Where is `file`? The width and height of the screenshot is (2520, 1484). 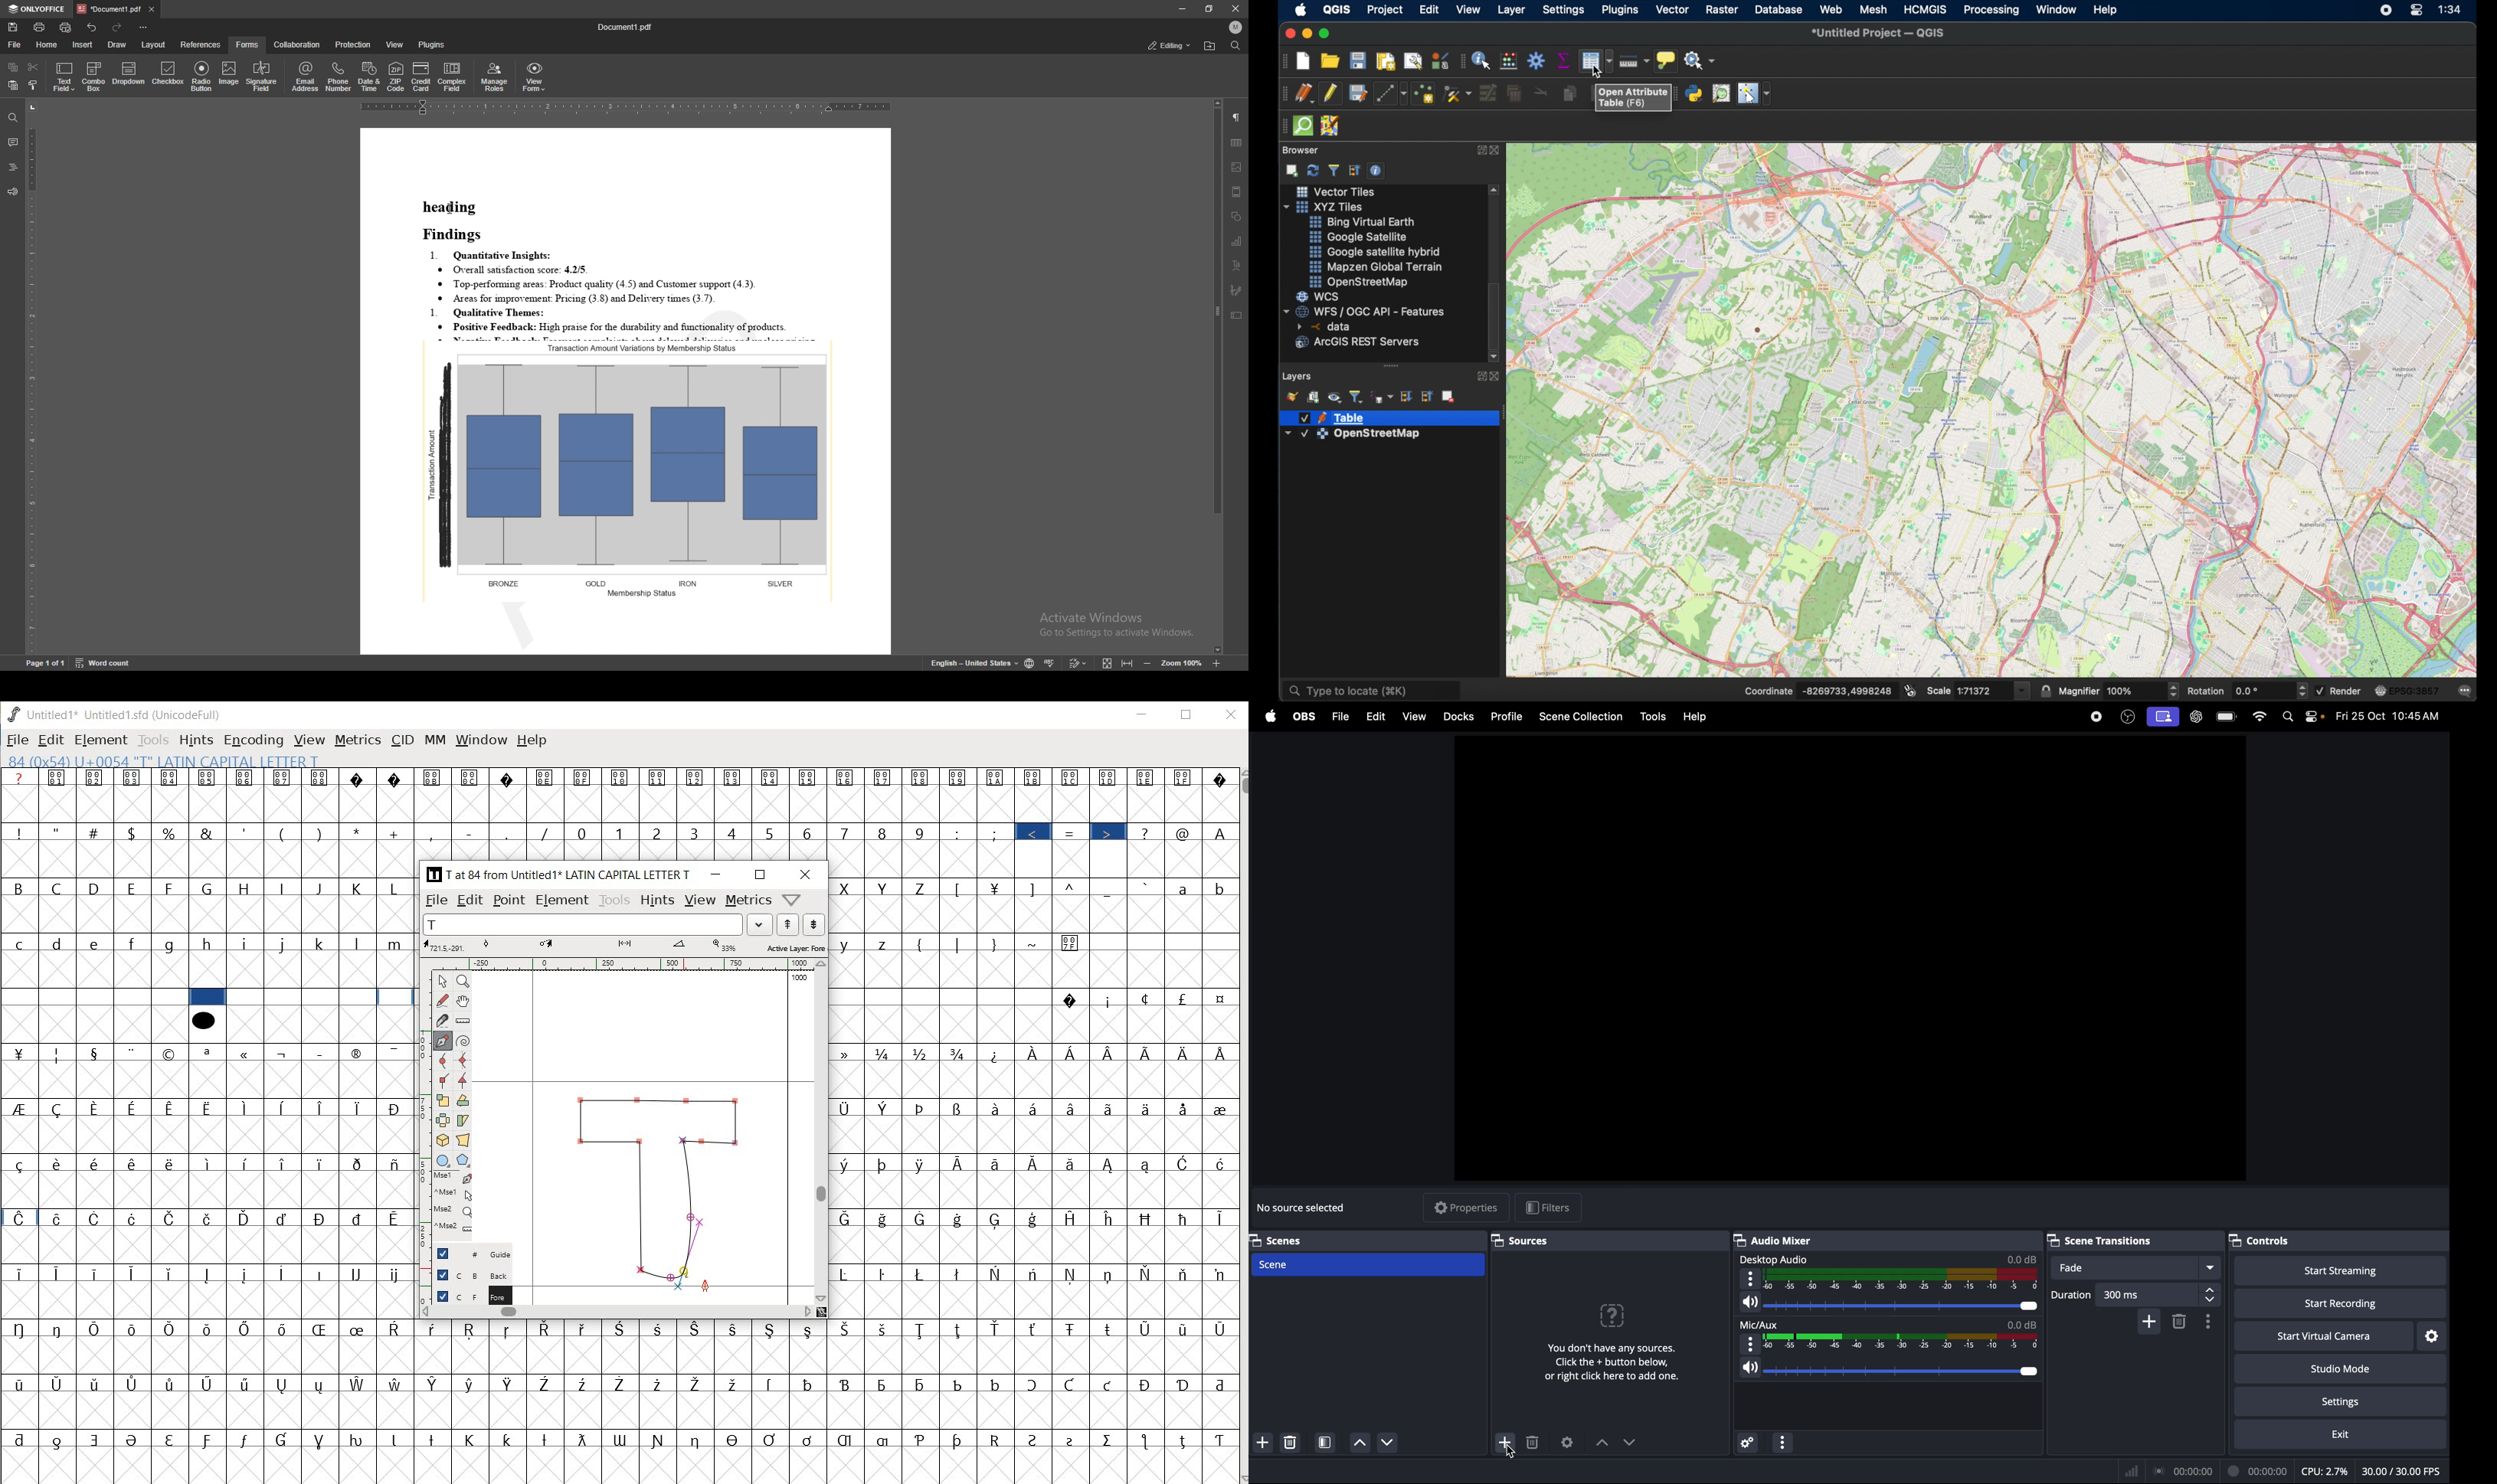 file is located at coordinates (18, 741).